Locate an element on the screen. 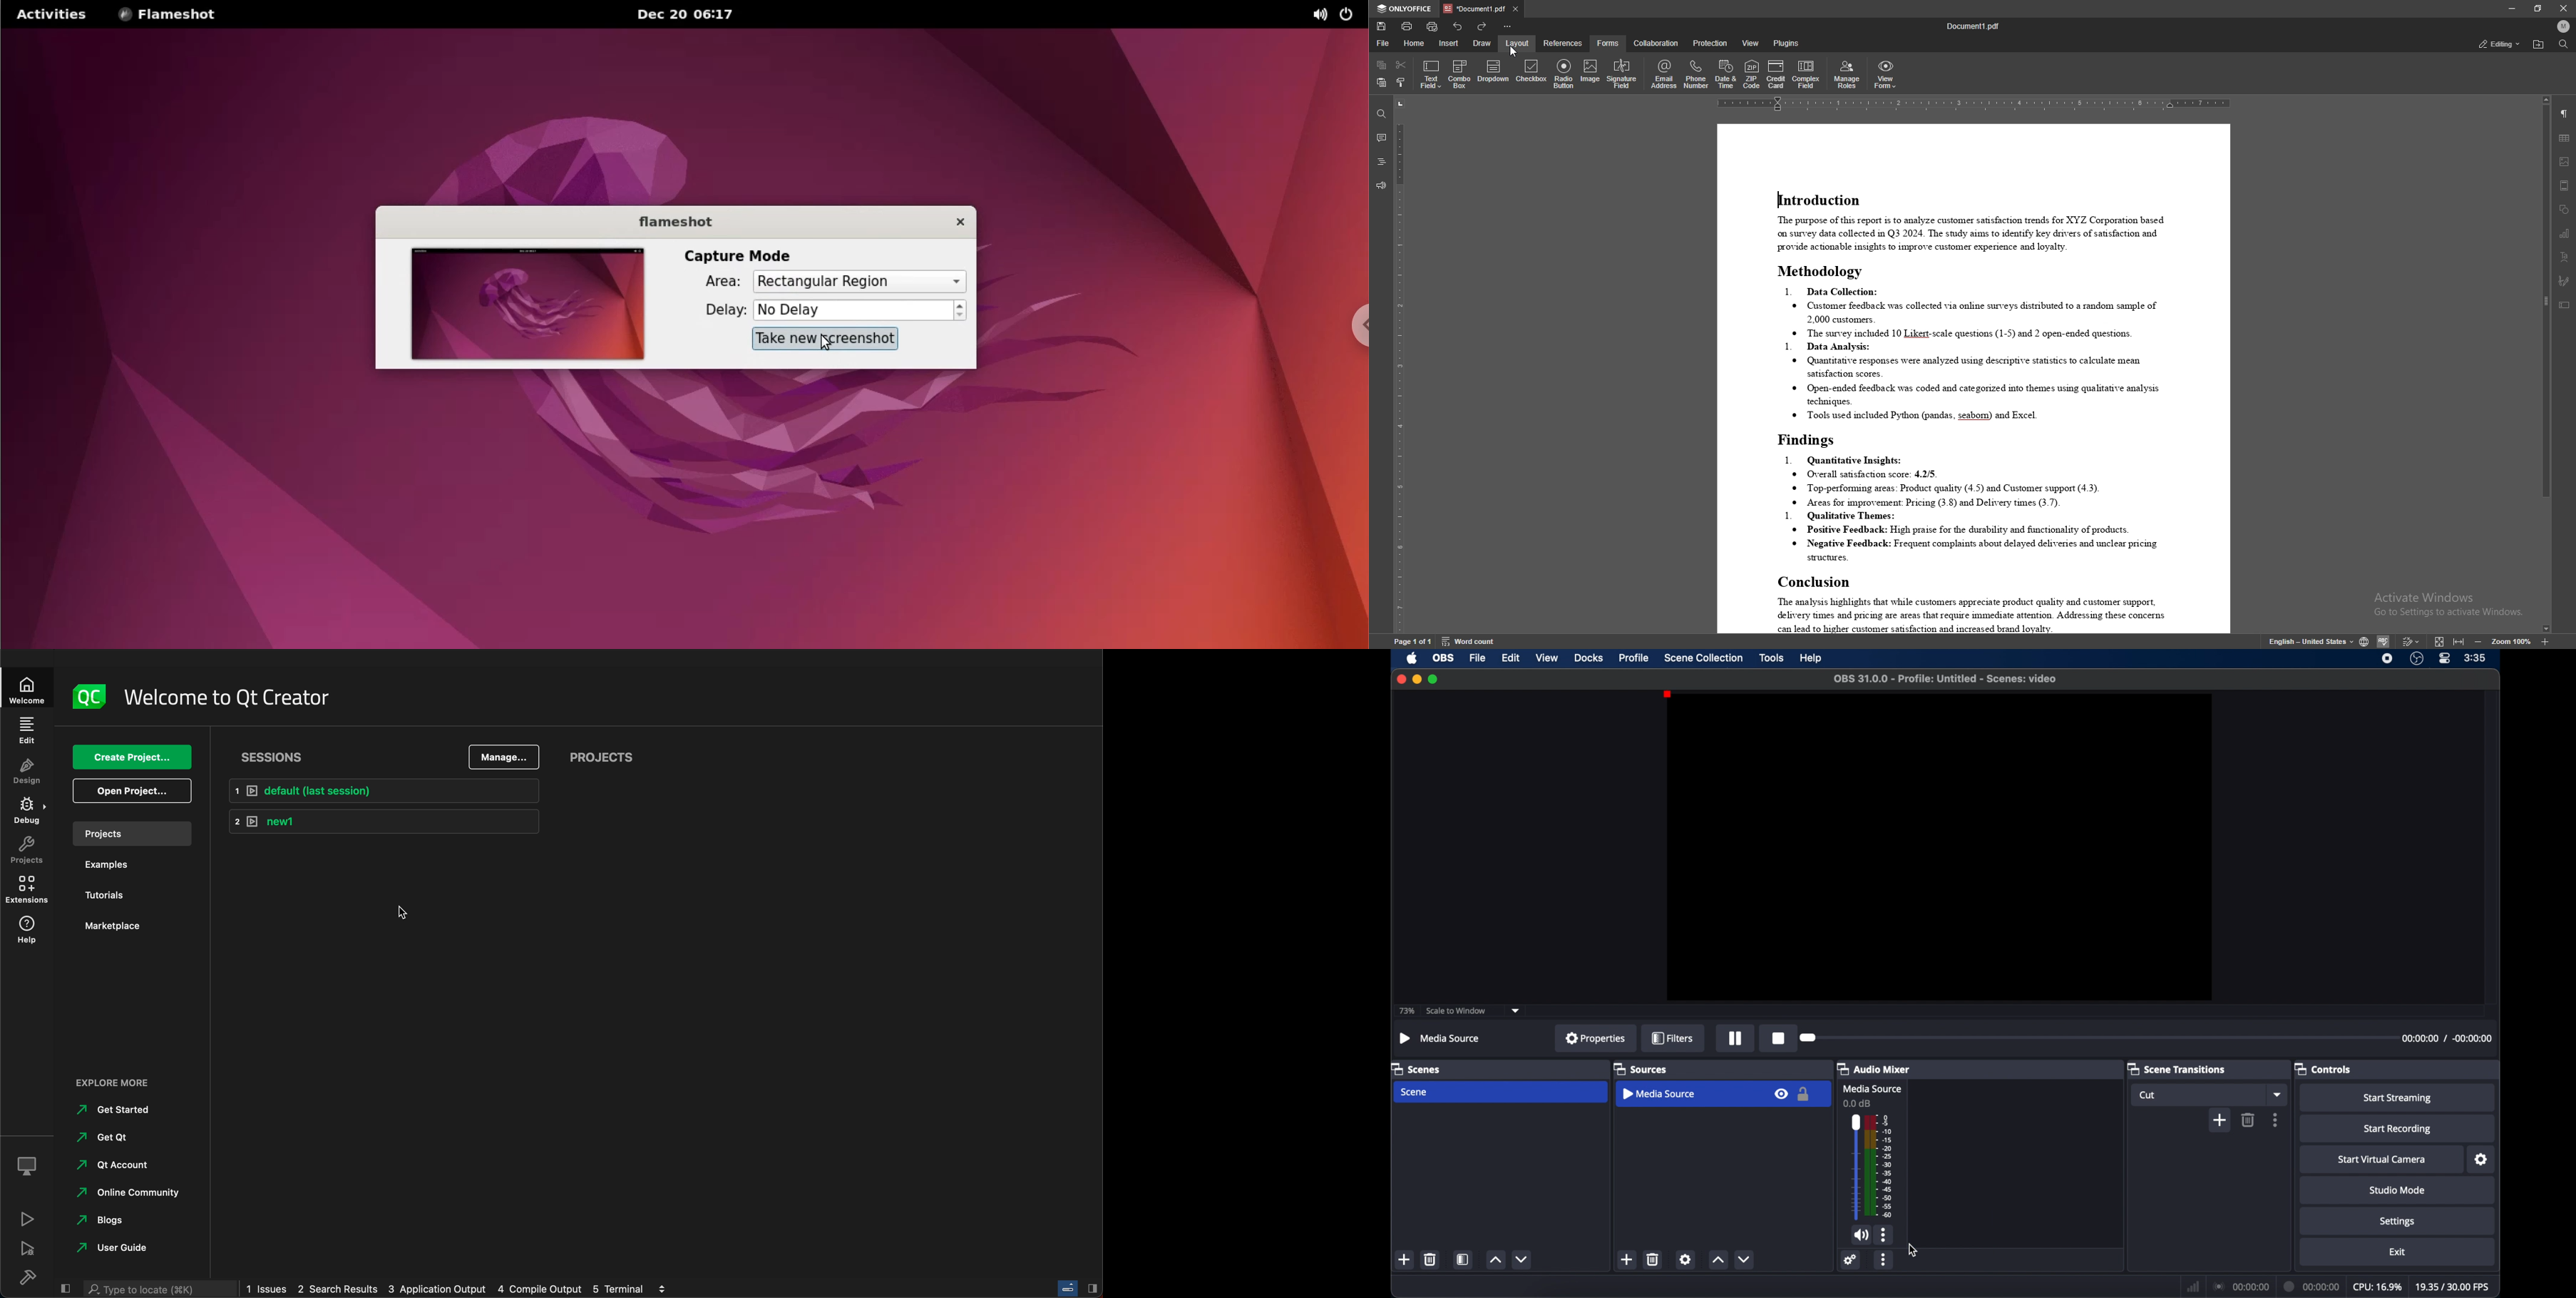 The width and height of the screenshot is (2576, 1316). help is located at coordinates (1812, 658).